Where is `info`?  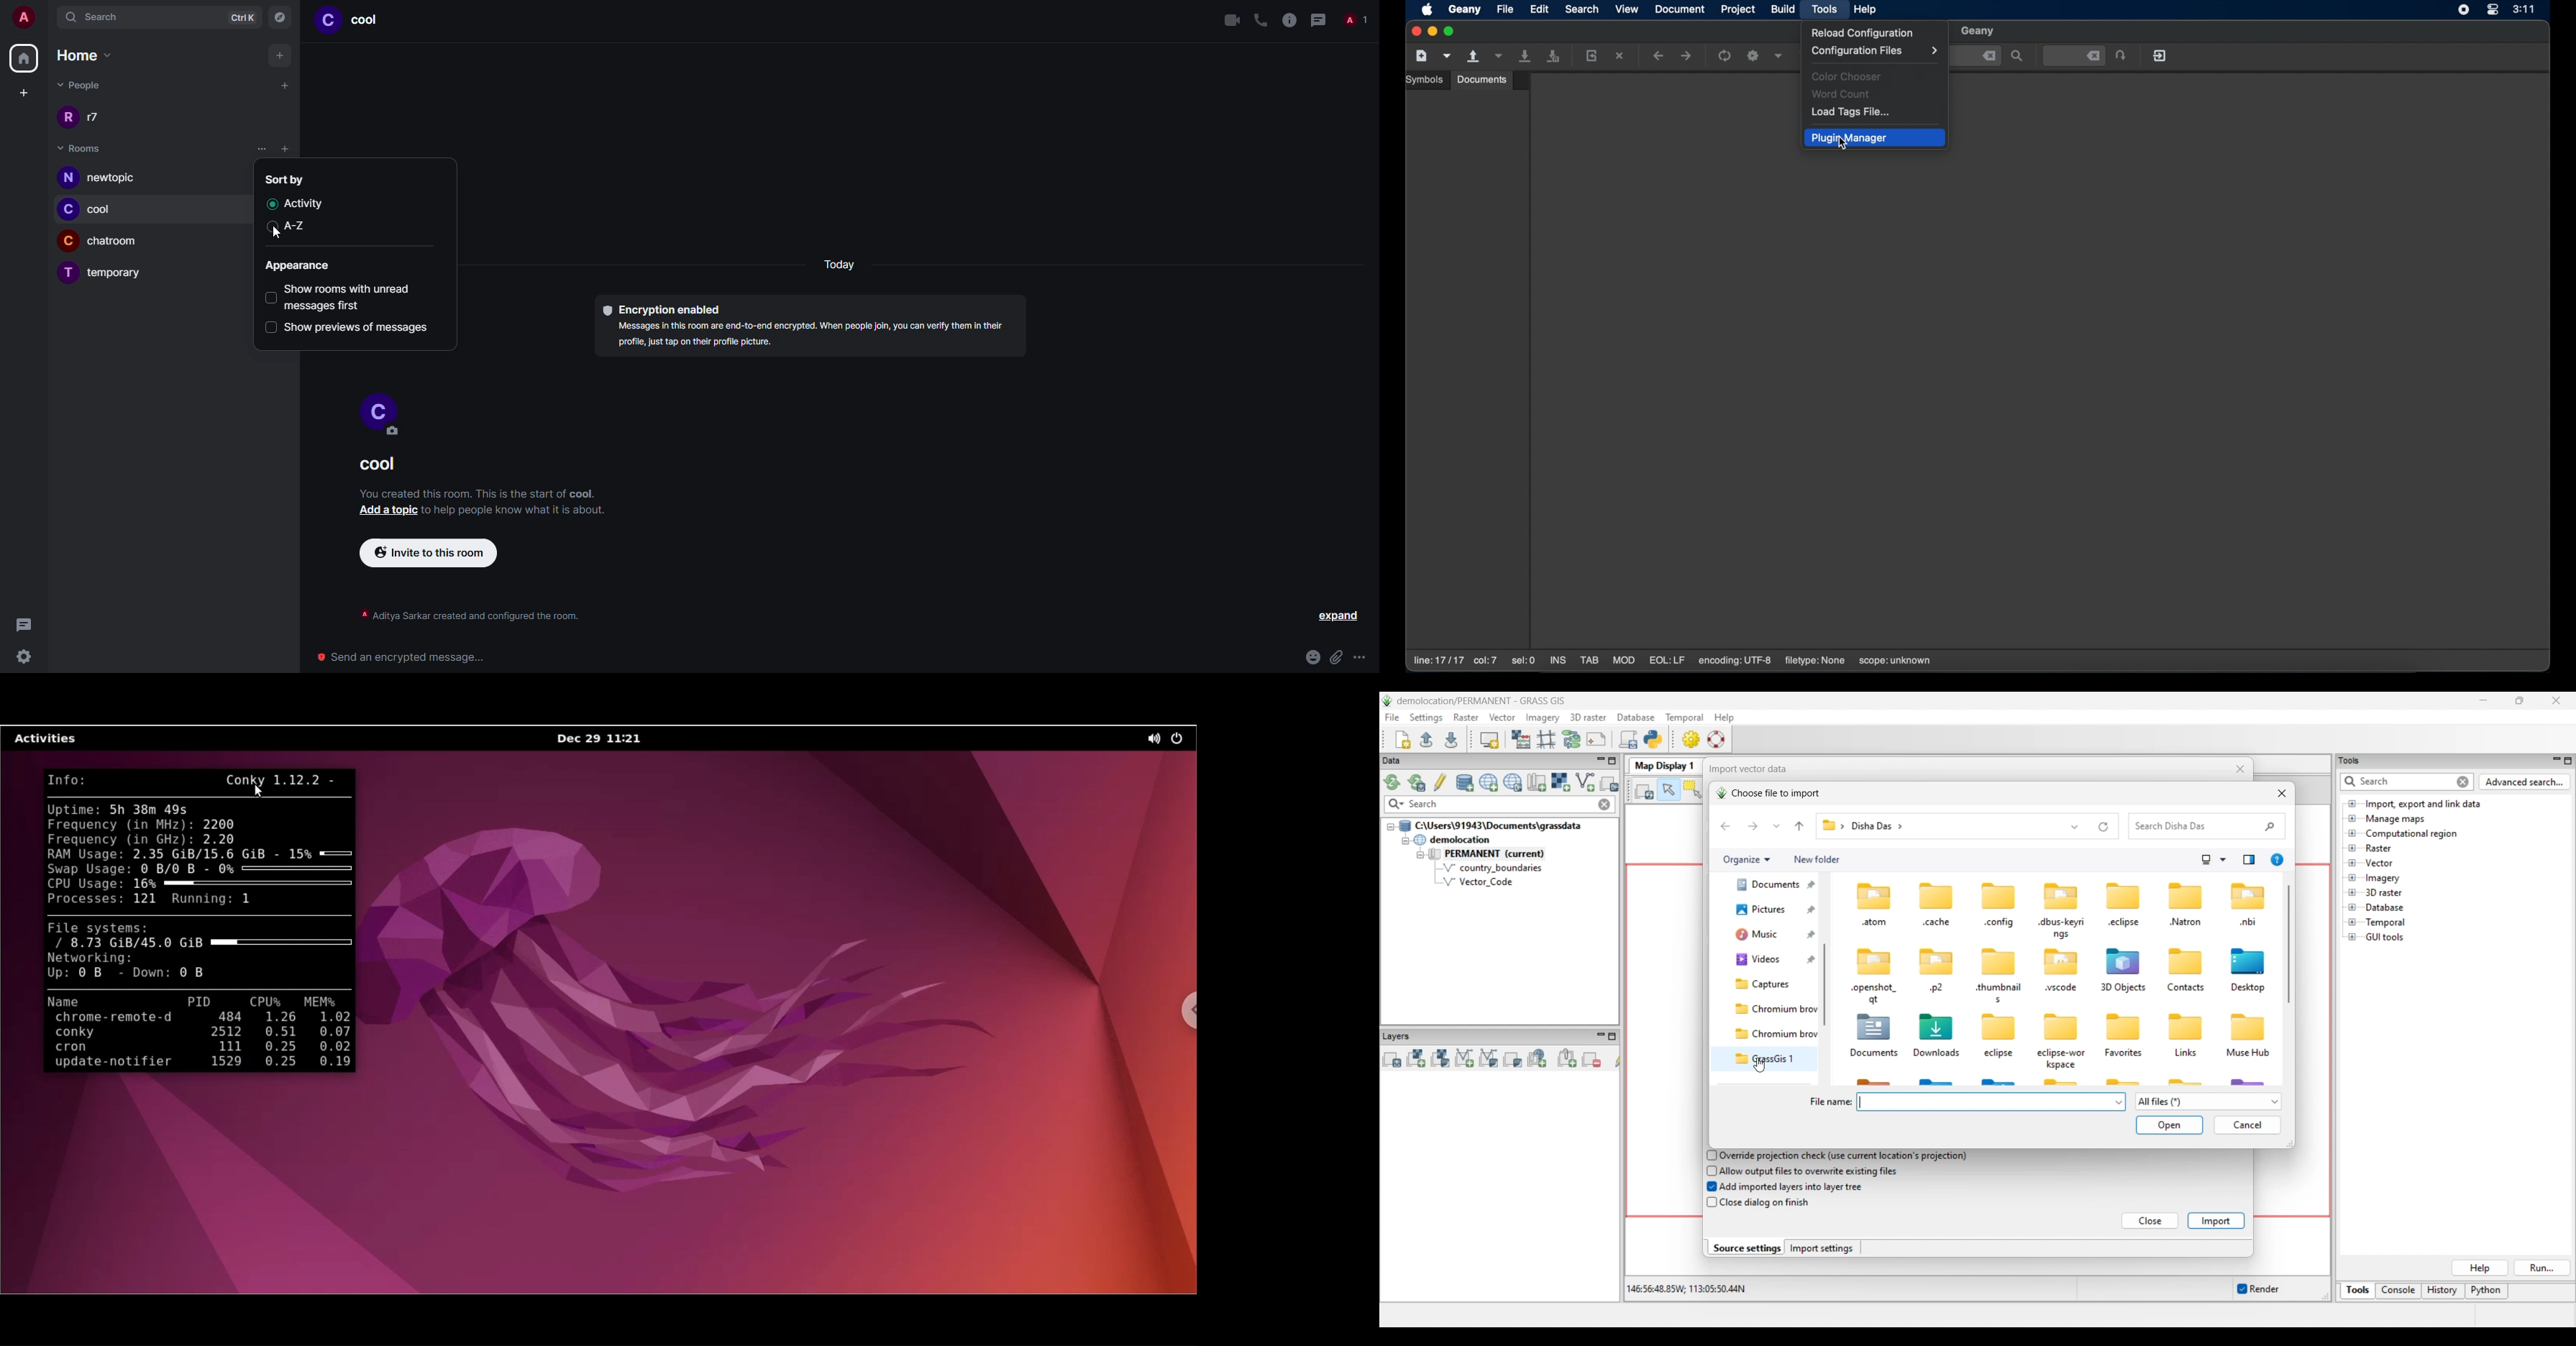
info is located at coordinates (1287, 19).